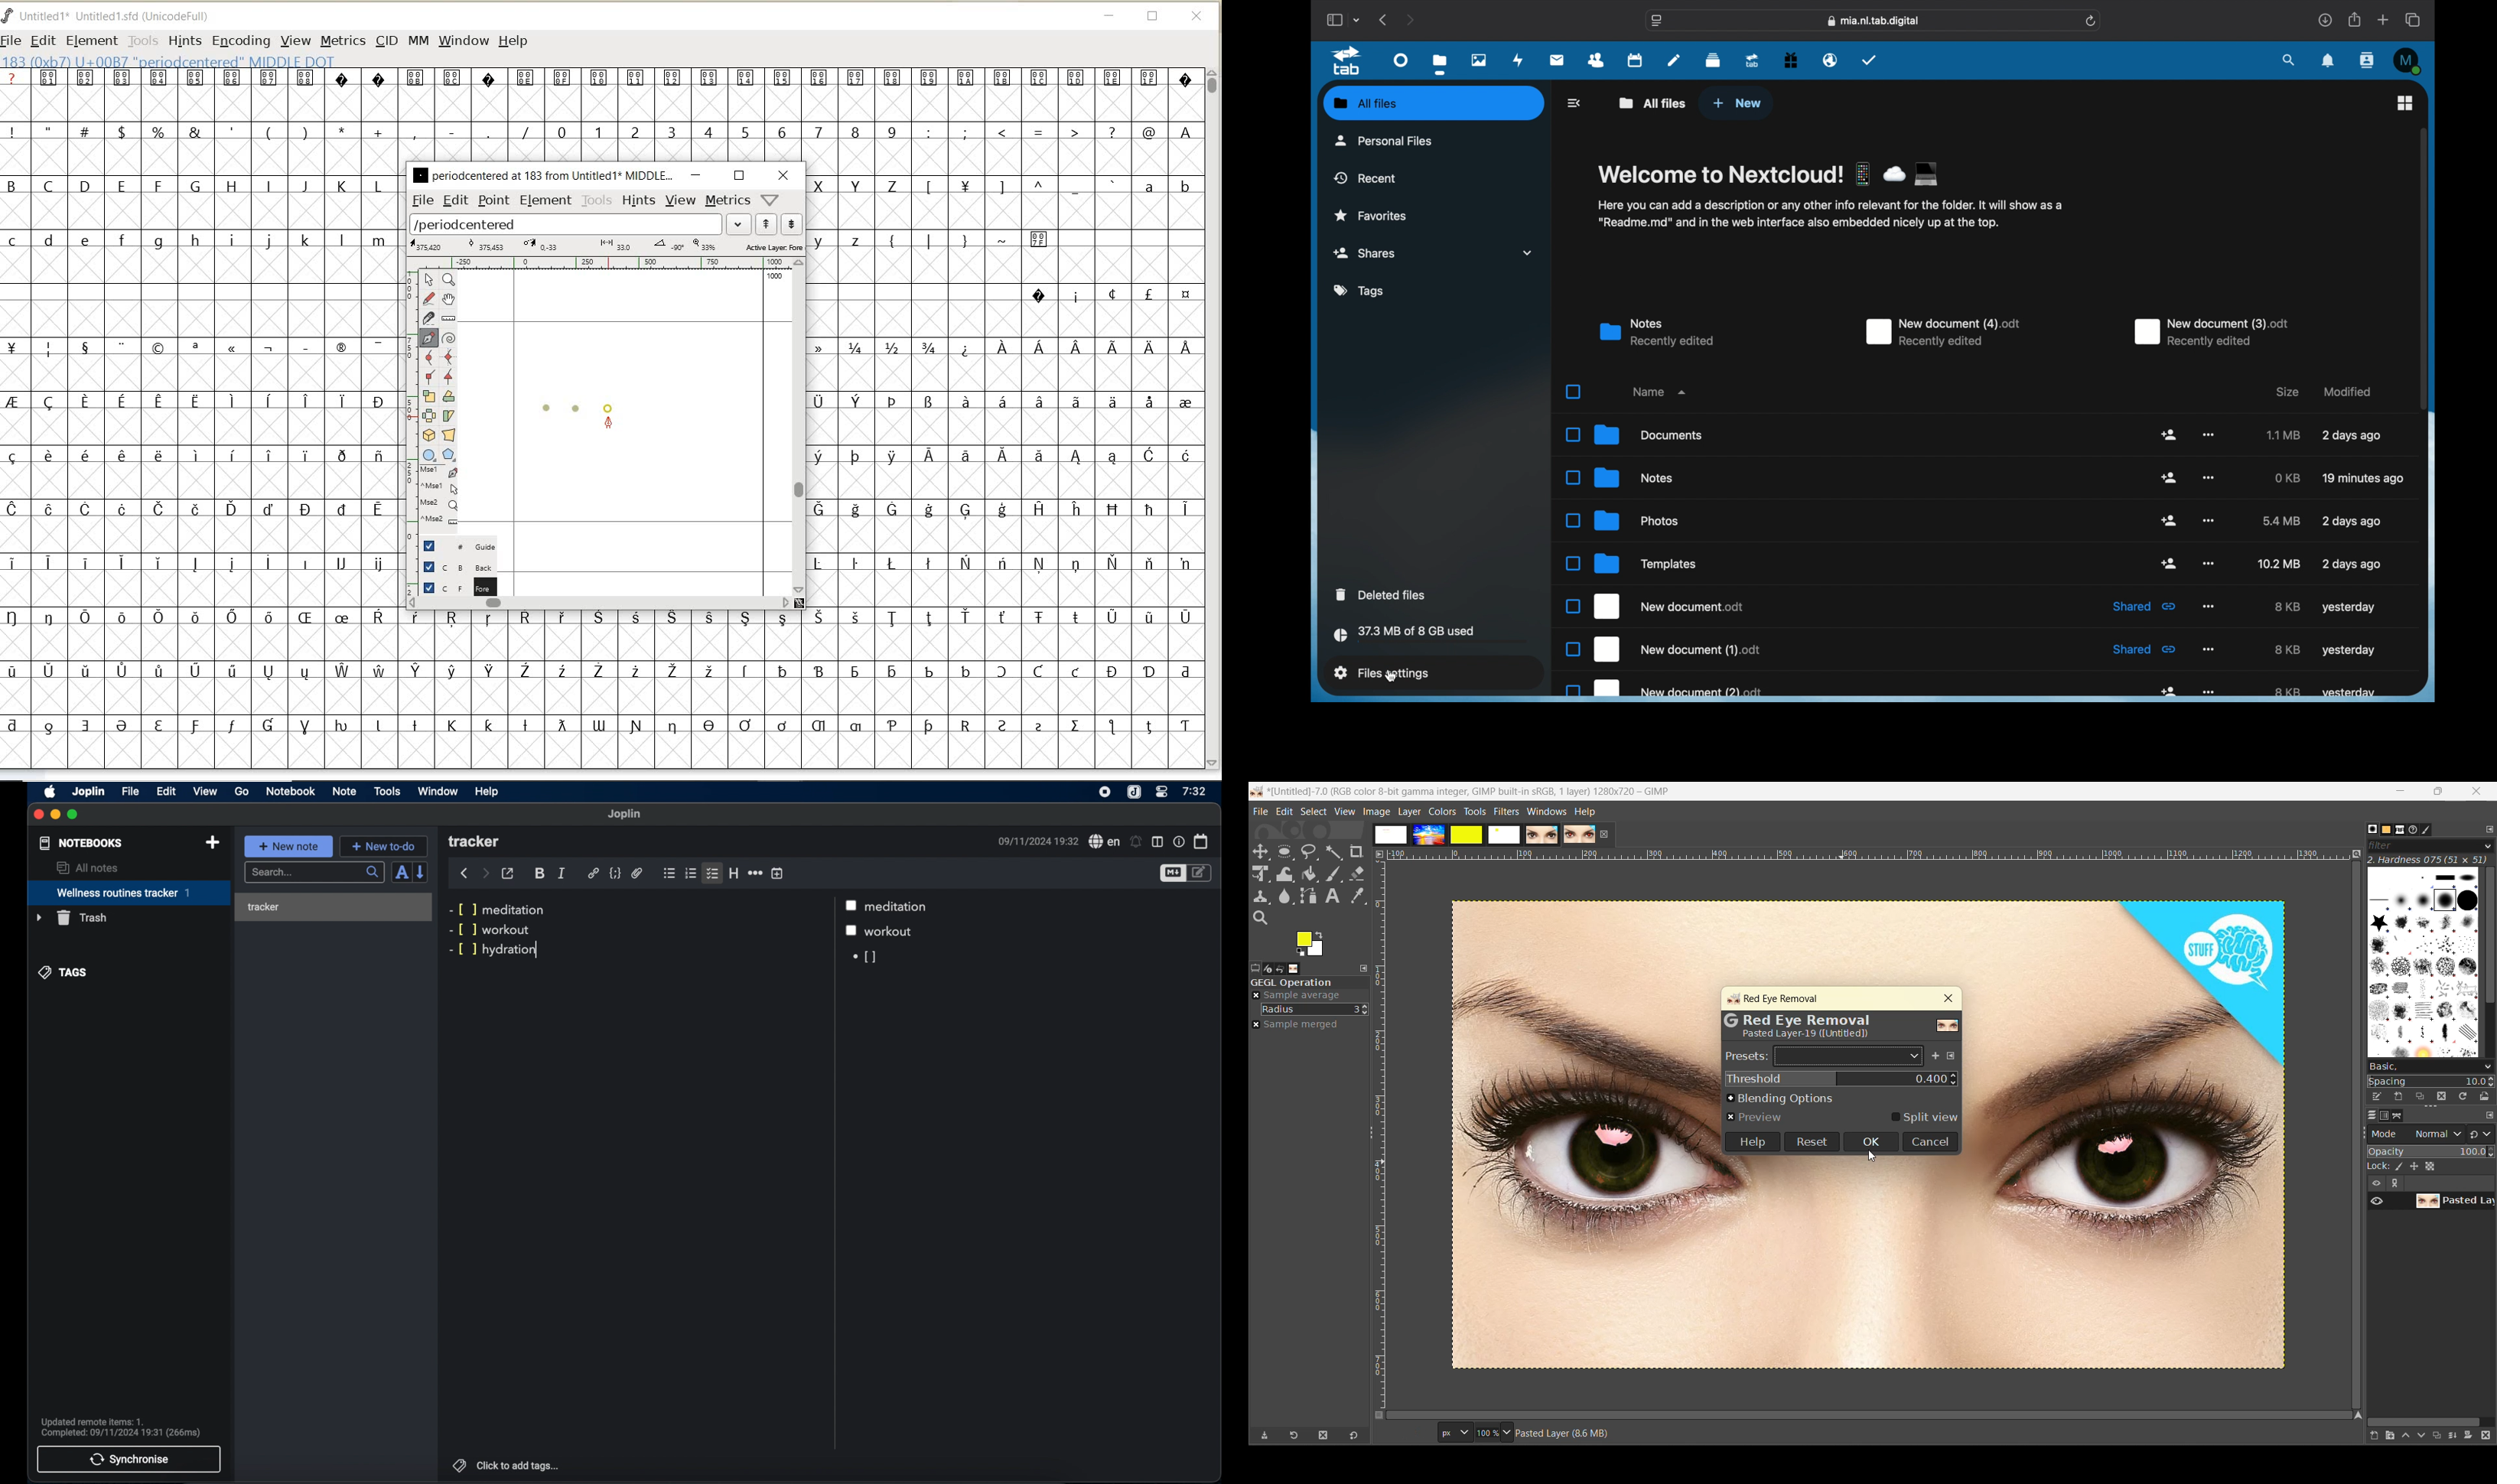  I want to click on all notes, so click(86, 868).